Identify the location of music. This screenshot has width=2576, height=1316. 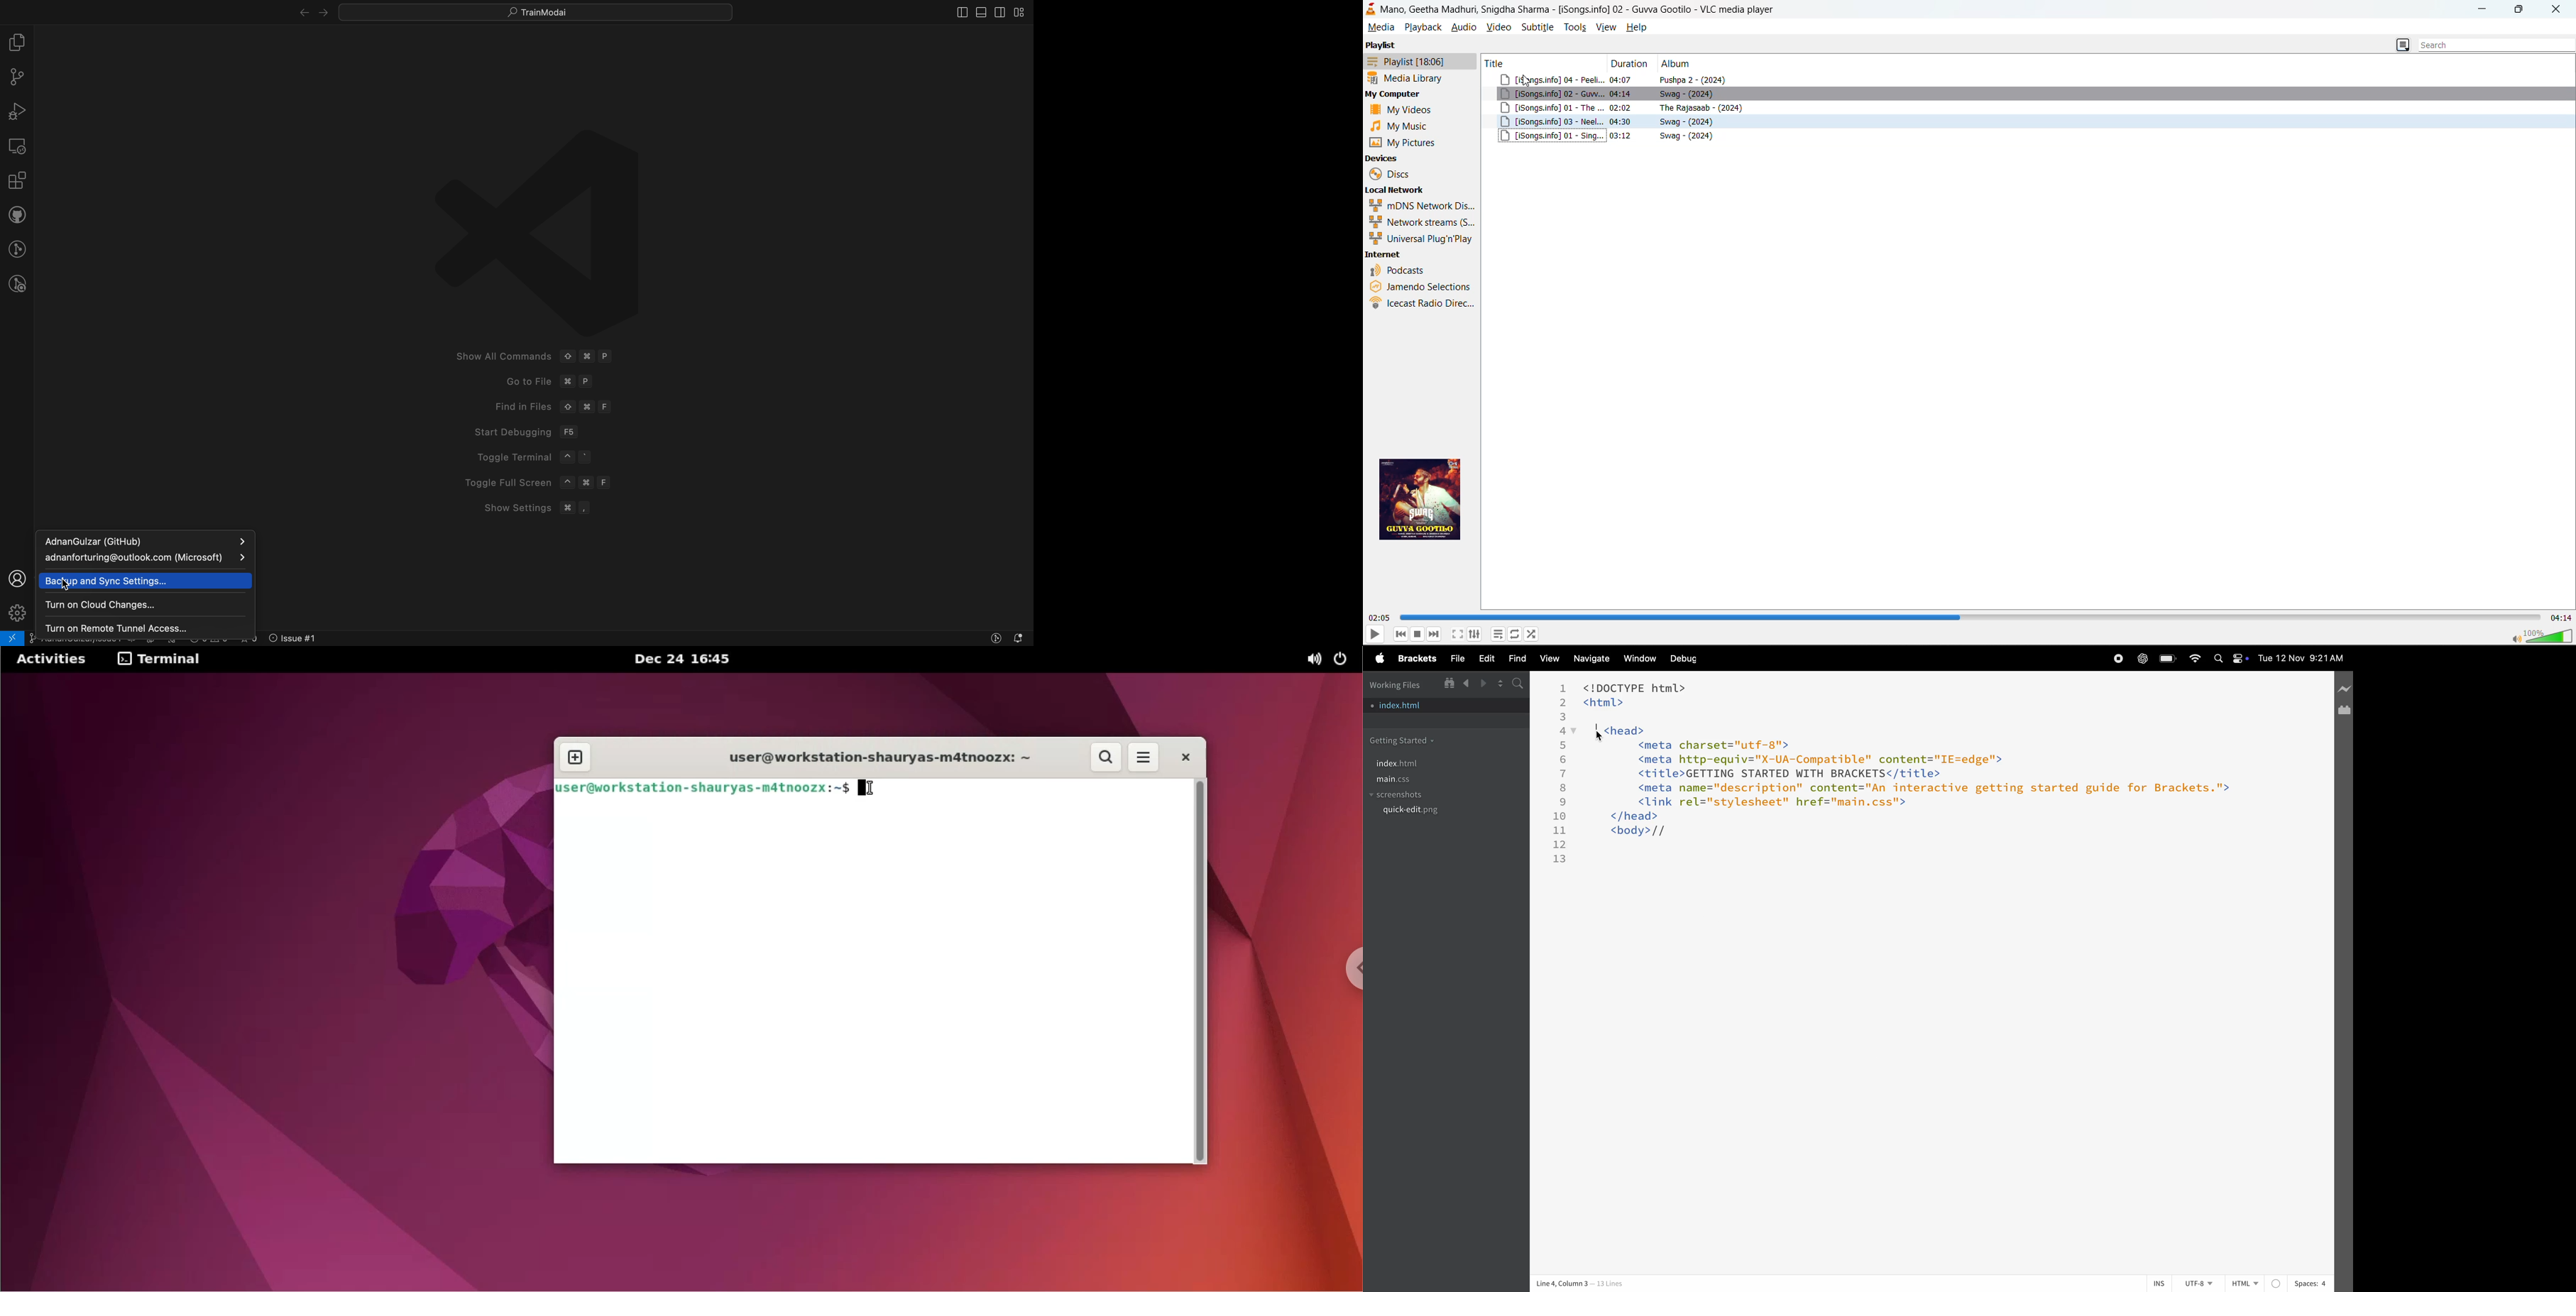
(1401, 126).